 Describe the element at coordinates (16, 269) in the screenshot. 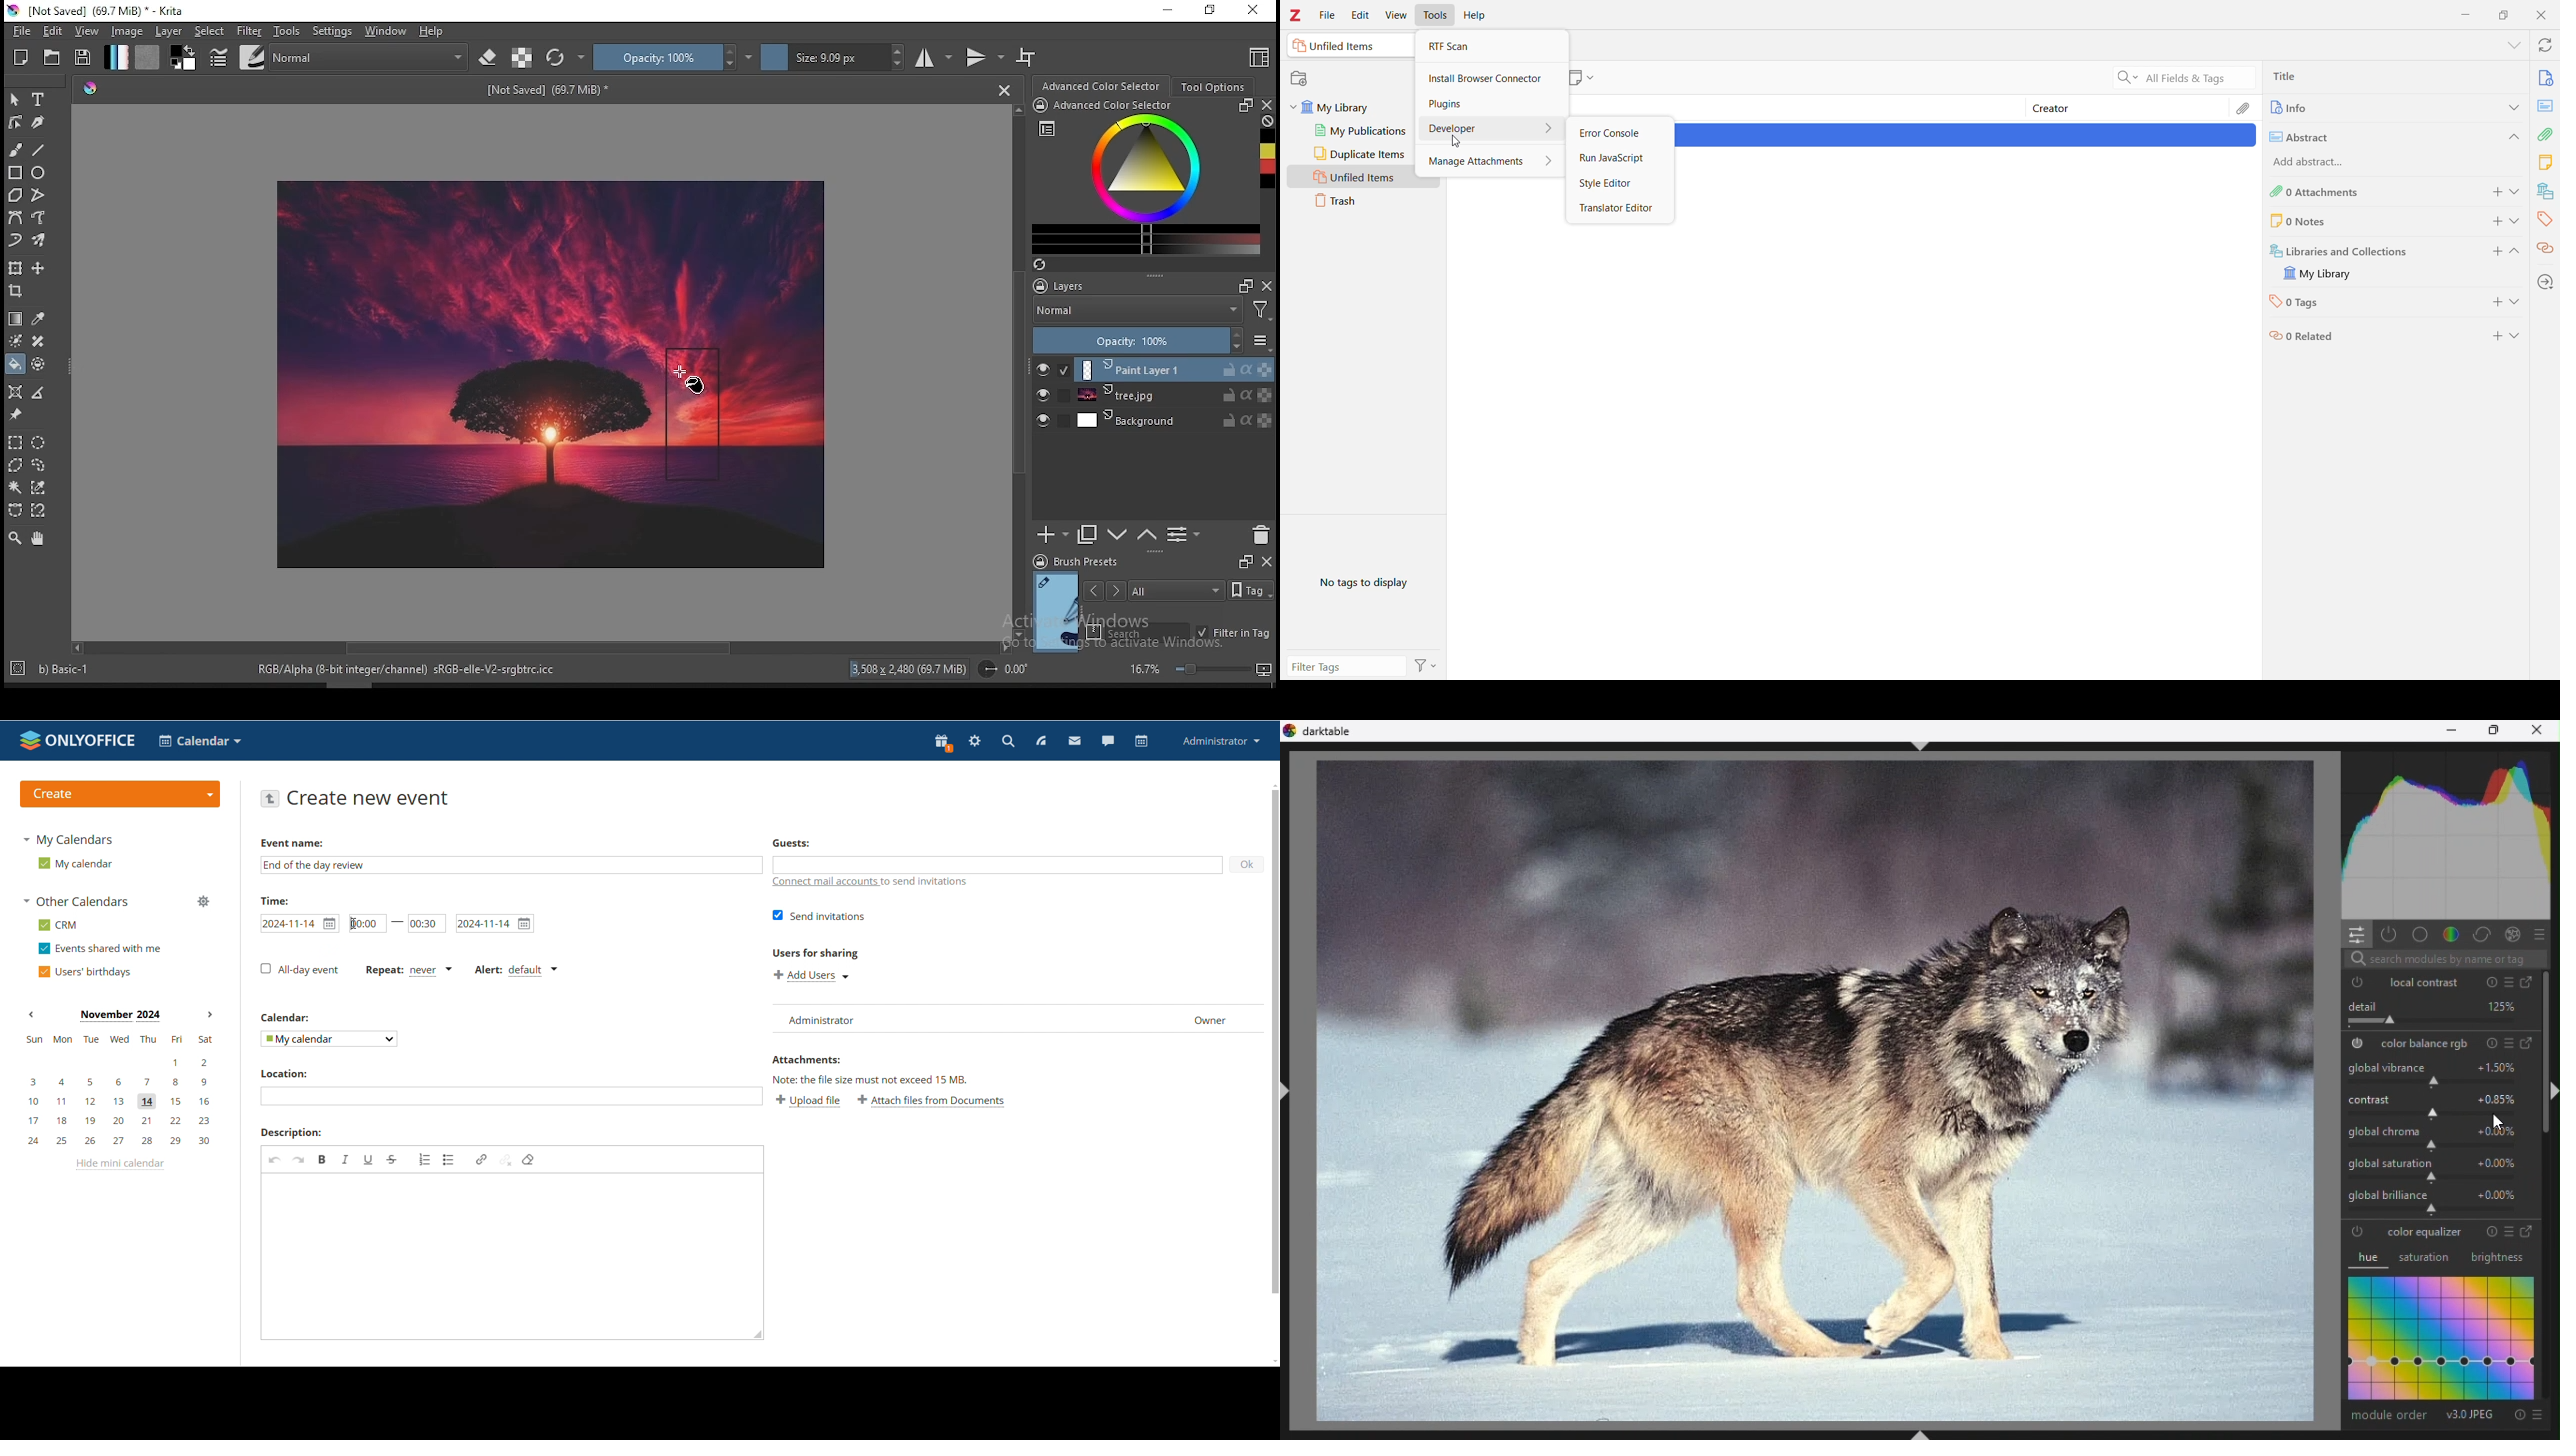

I see `transform a layer or a selection` at that location.